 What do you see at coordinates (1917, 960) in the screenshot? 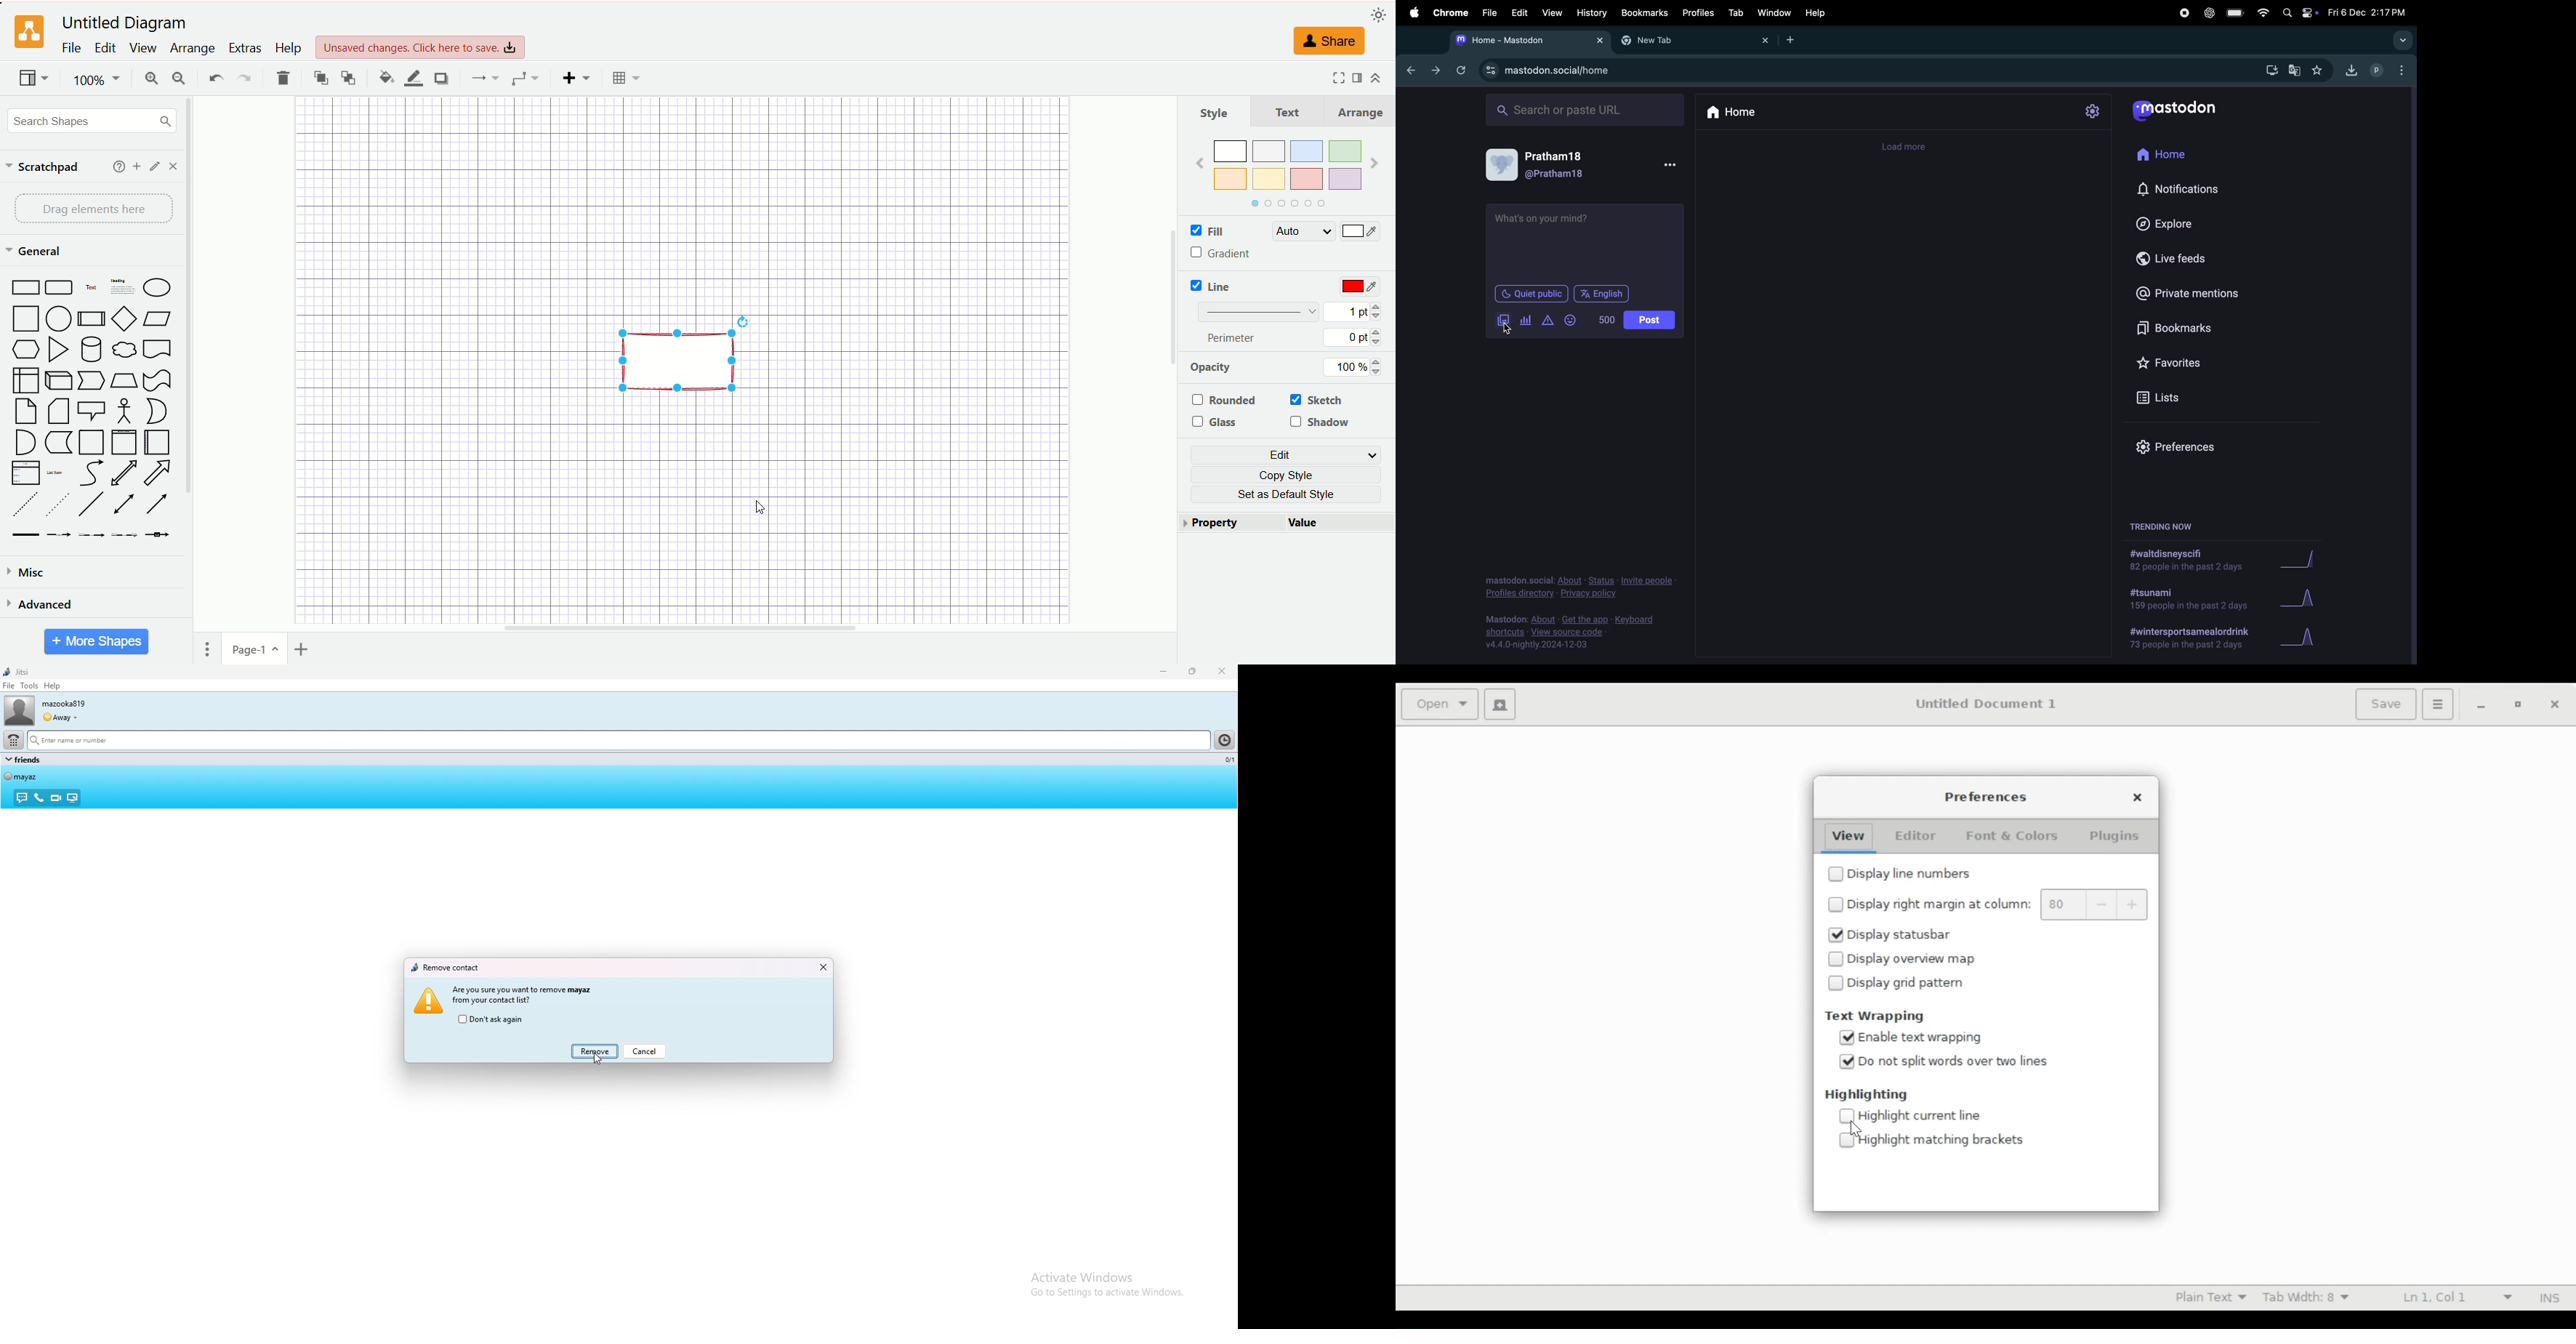
I see `Display overview map` at bounding box center [1917, 960].